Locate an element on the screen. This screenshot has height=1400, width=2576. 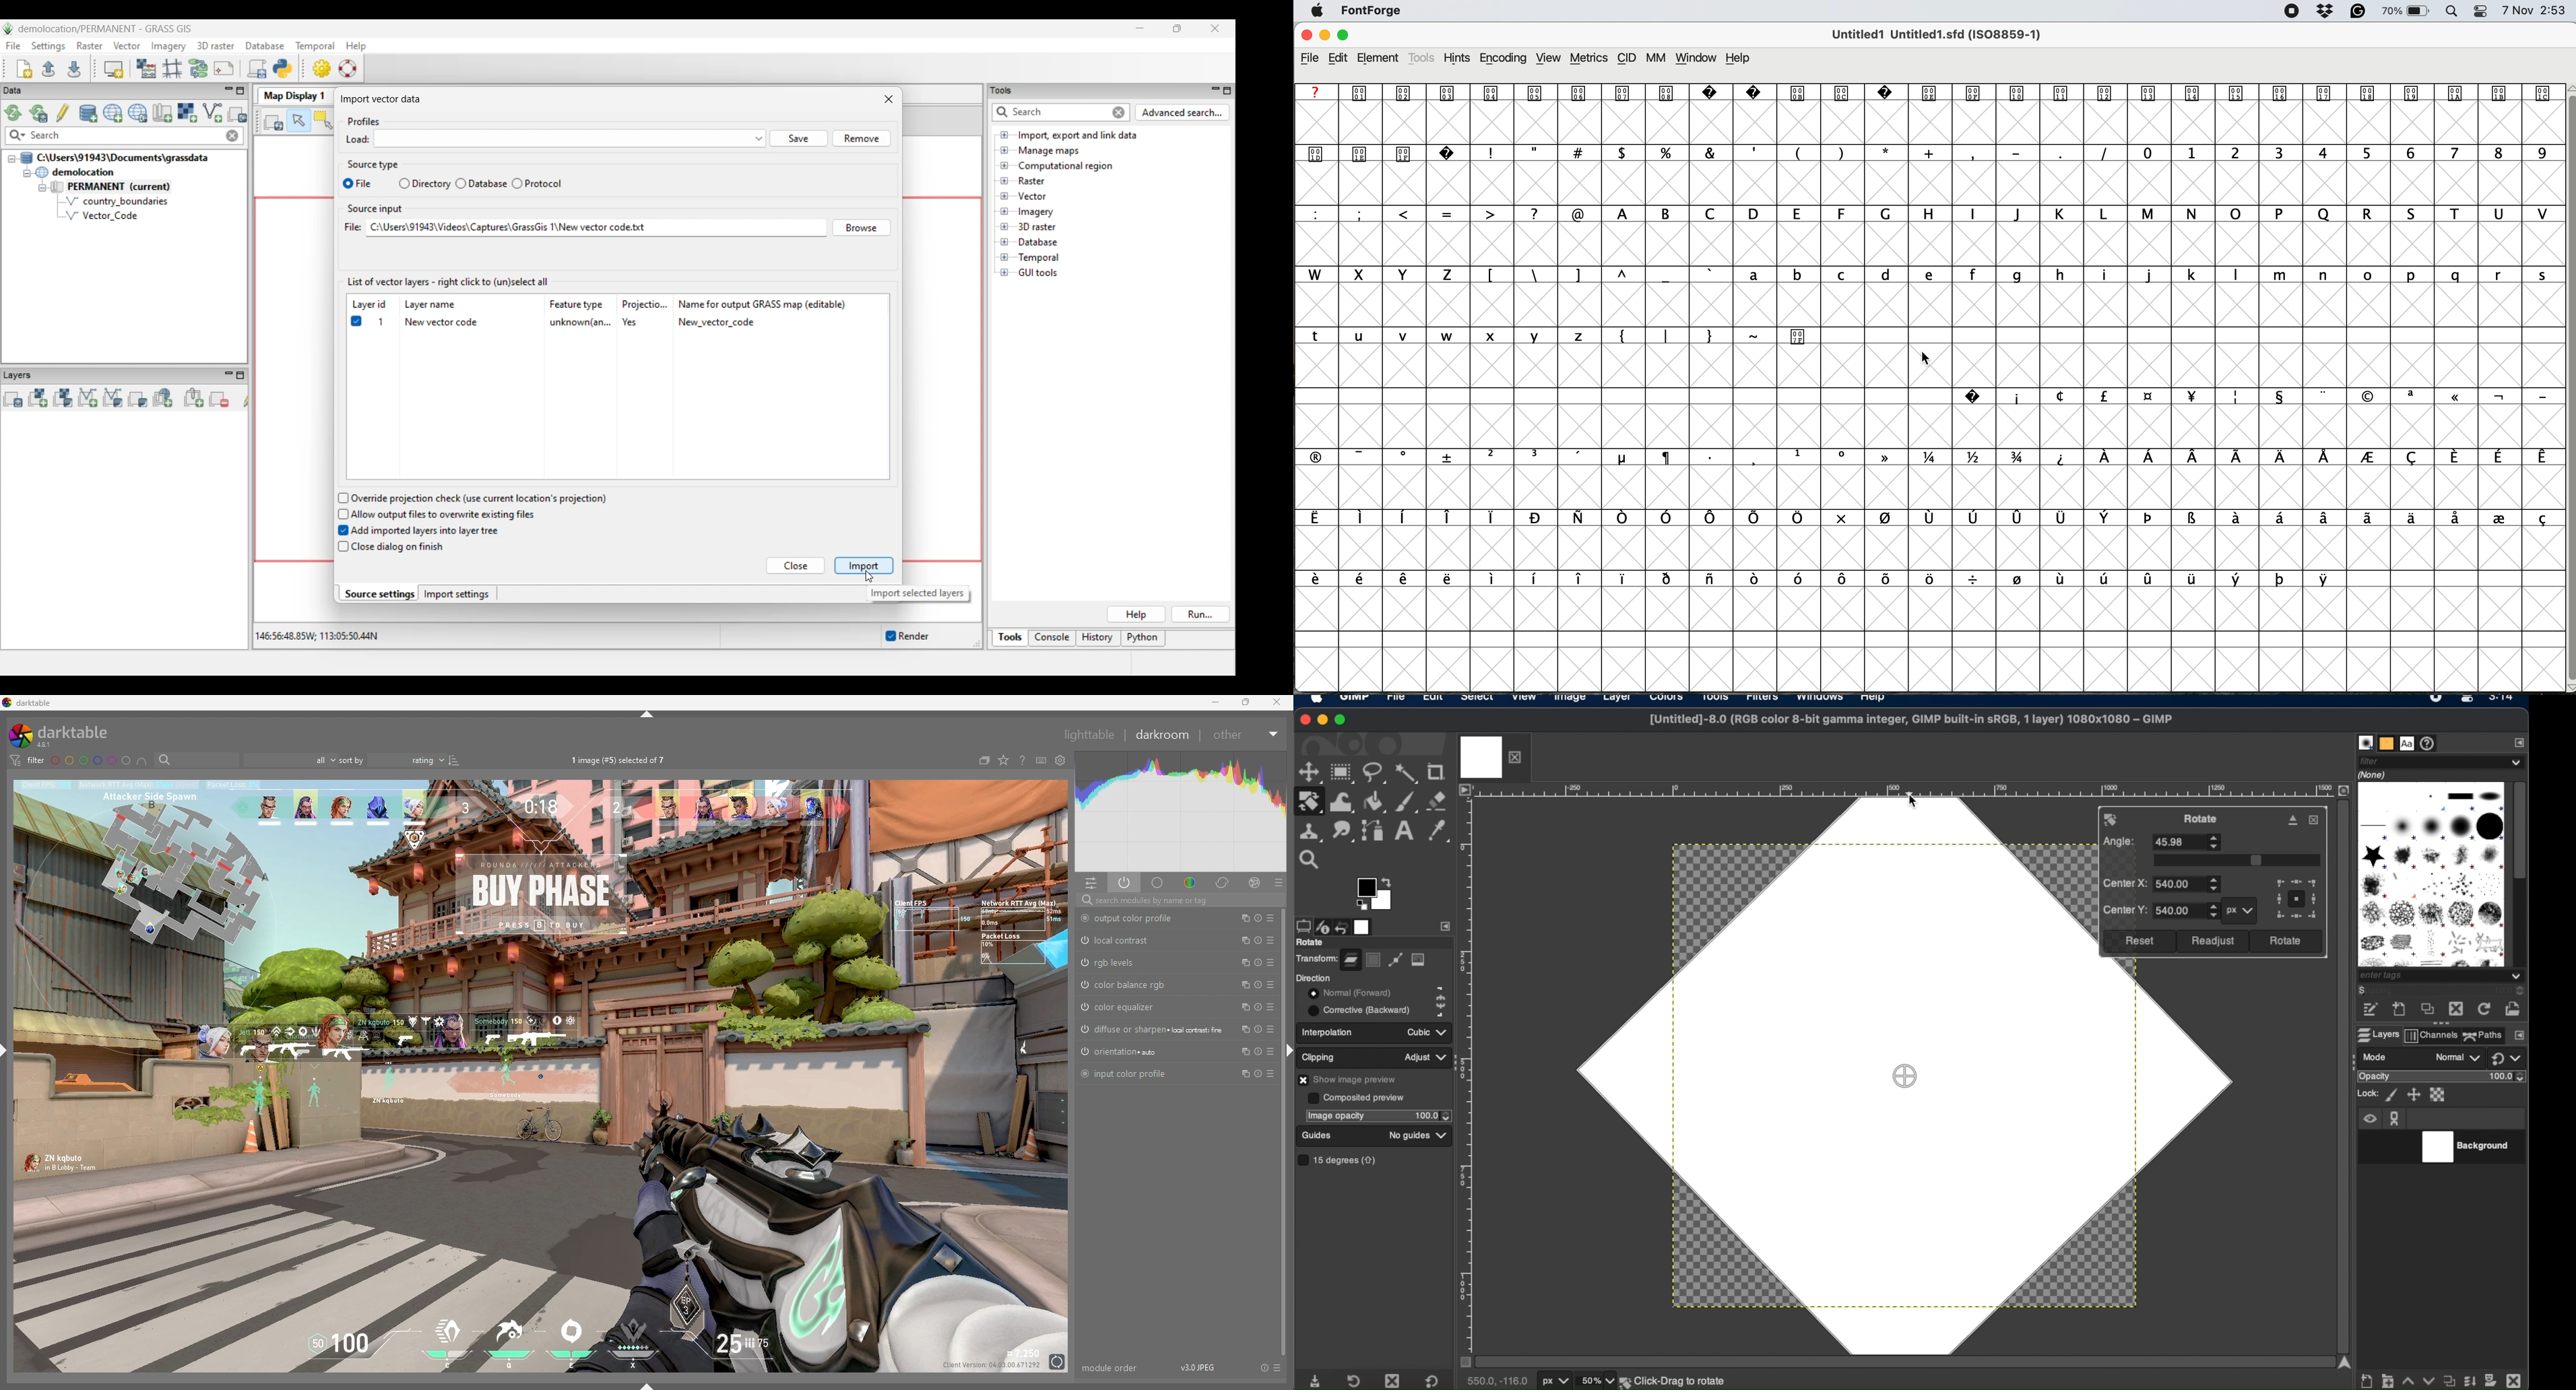
hide is located at coordinates (648, 714).